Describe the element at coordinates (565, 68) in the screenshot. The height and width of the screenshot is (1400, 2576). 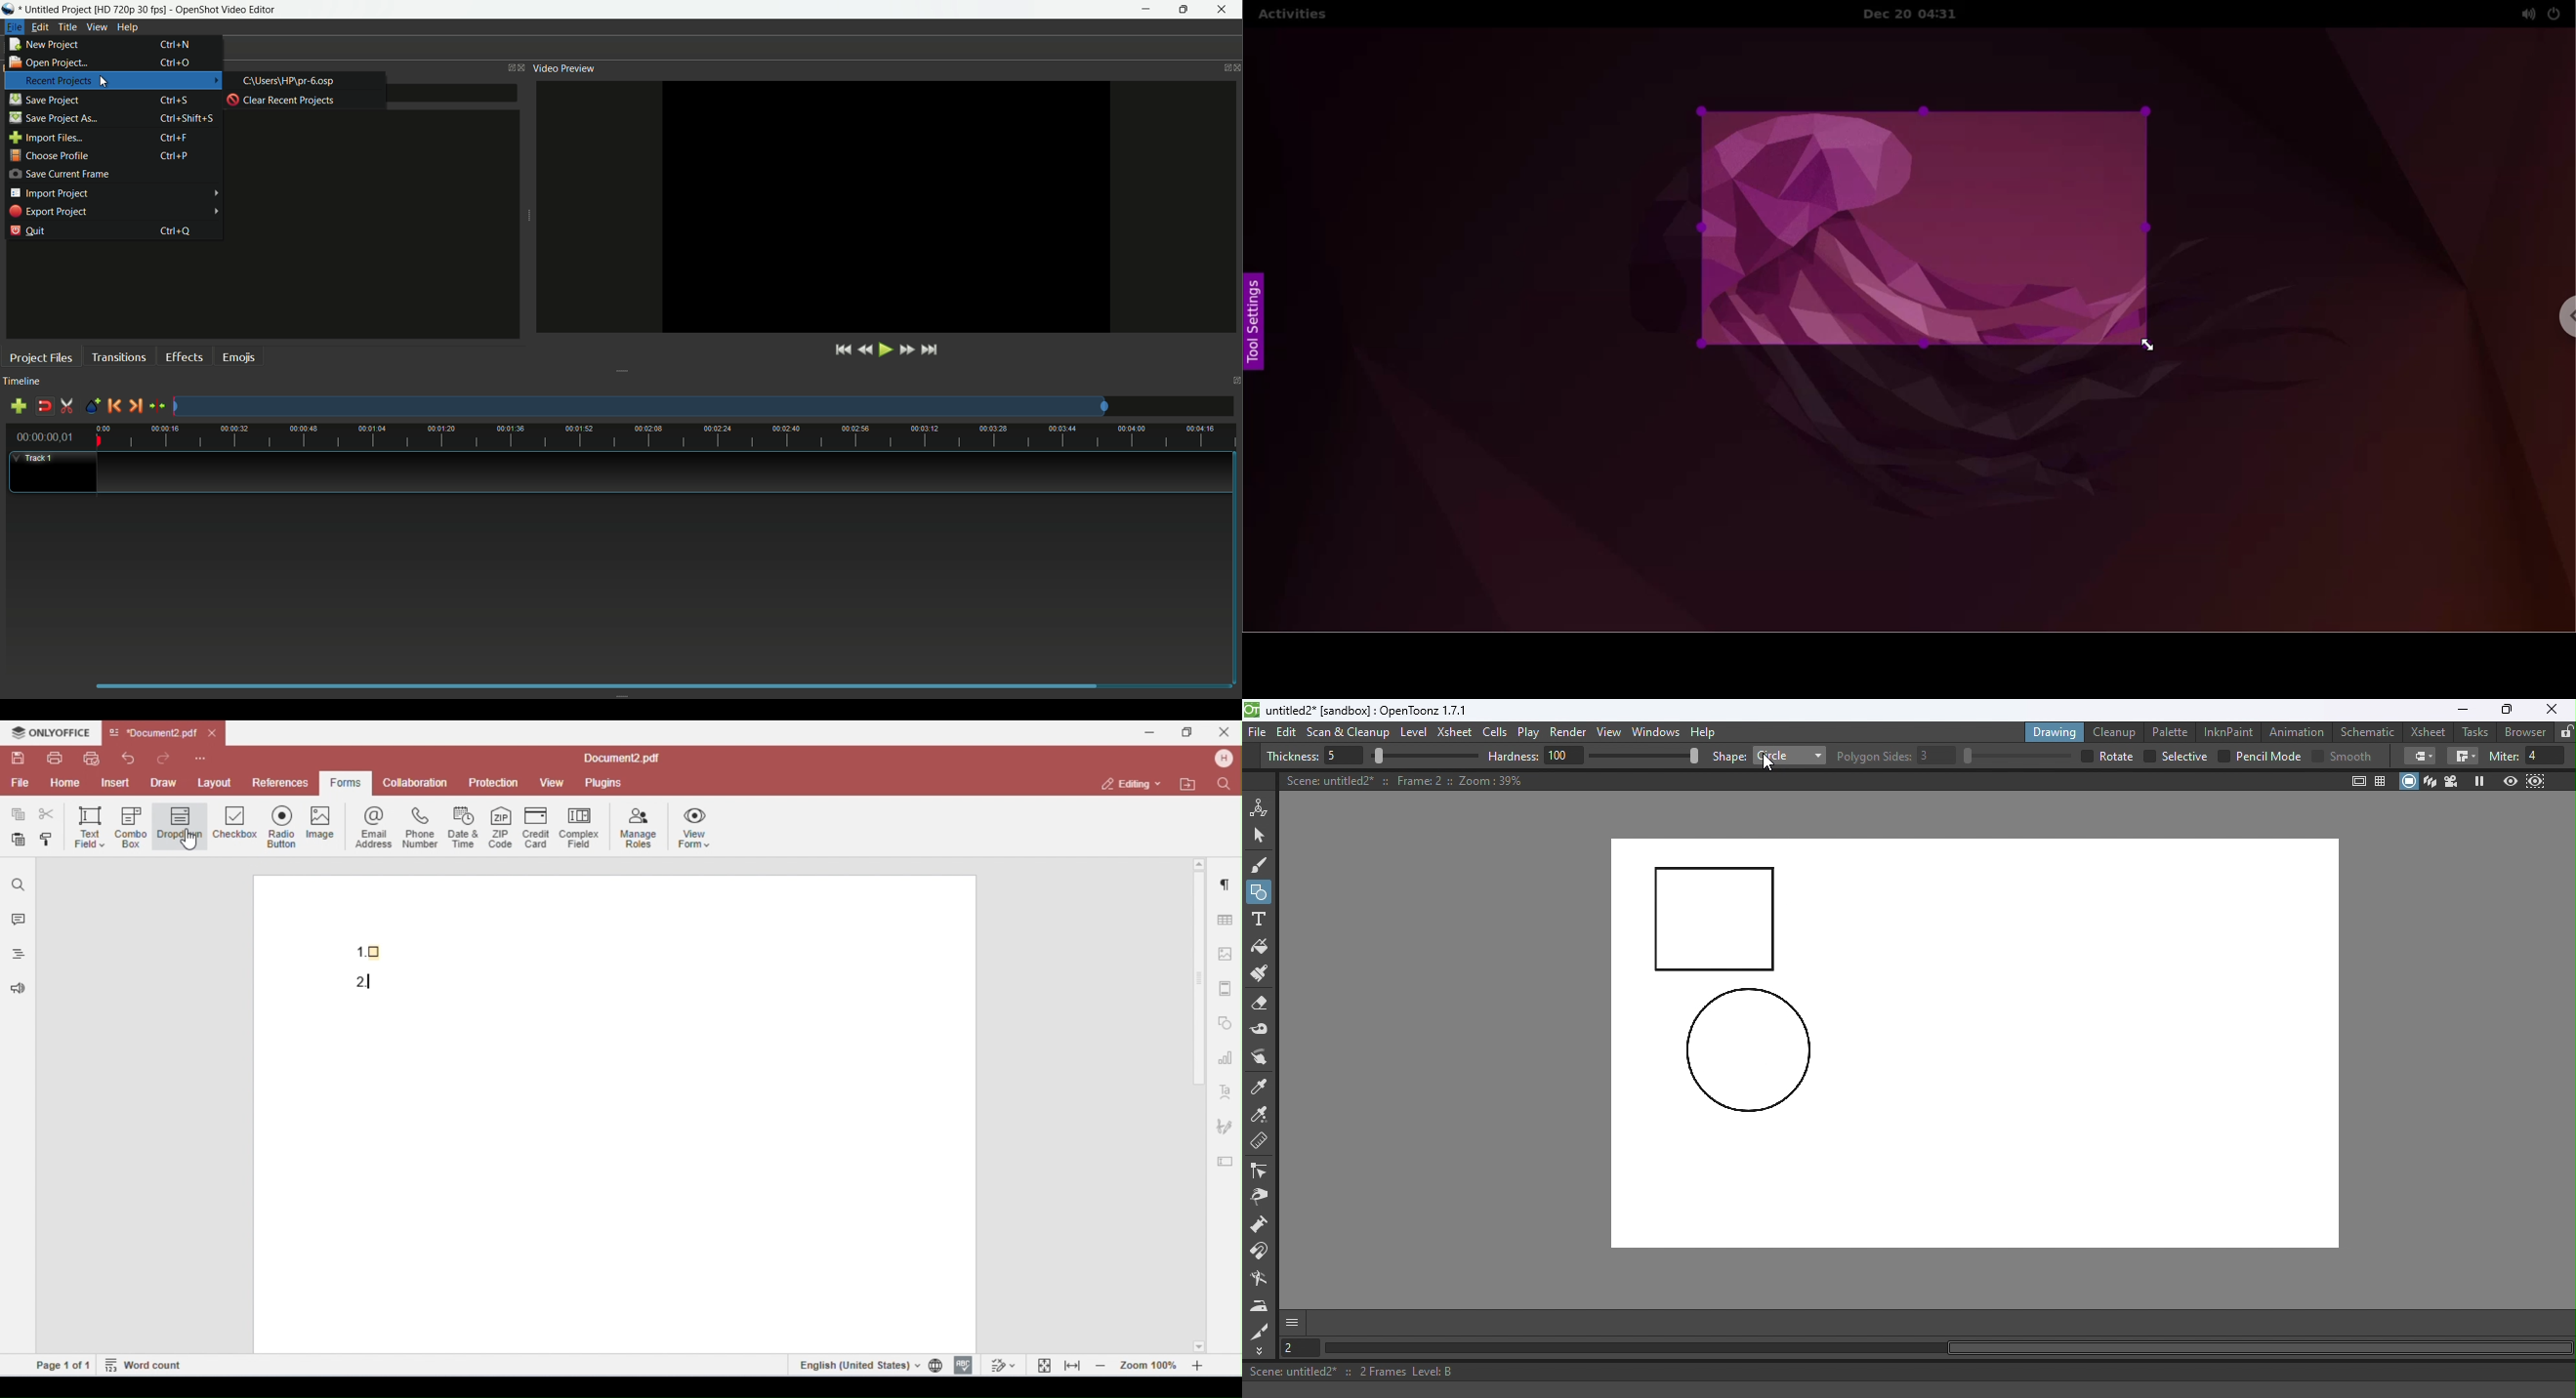
I see `video preview` at that location.